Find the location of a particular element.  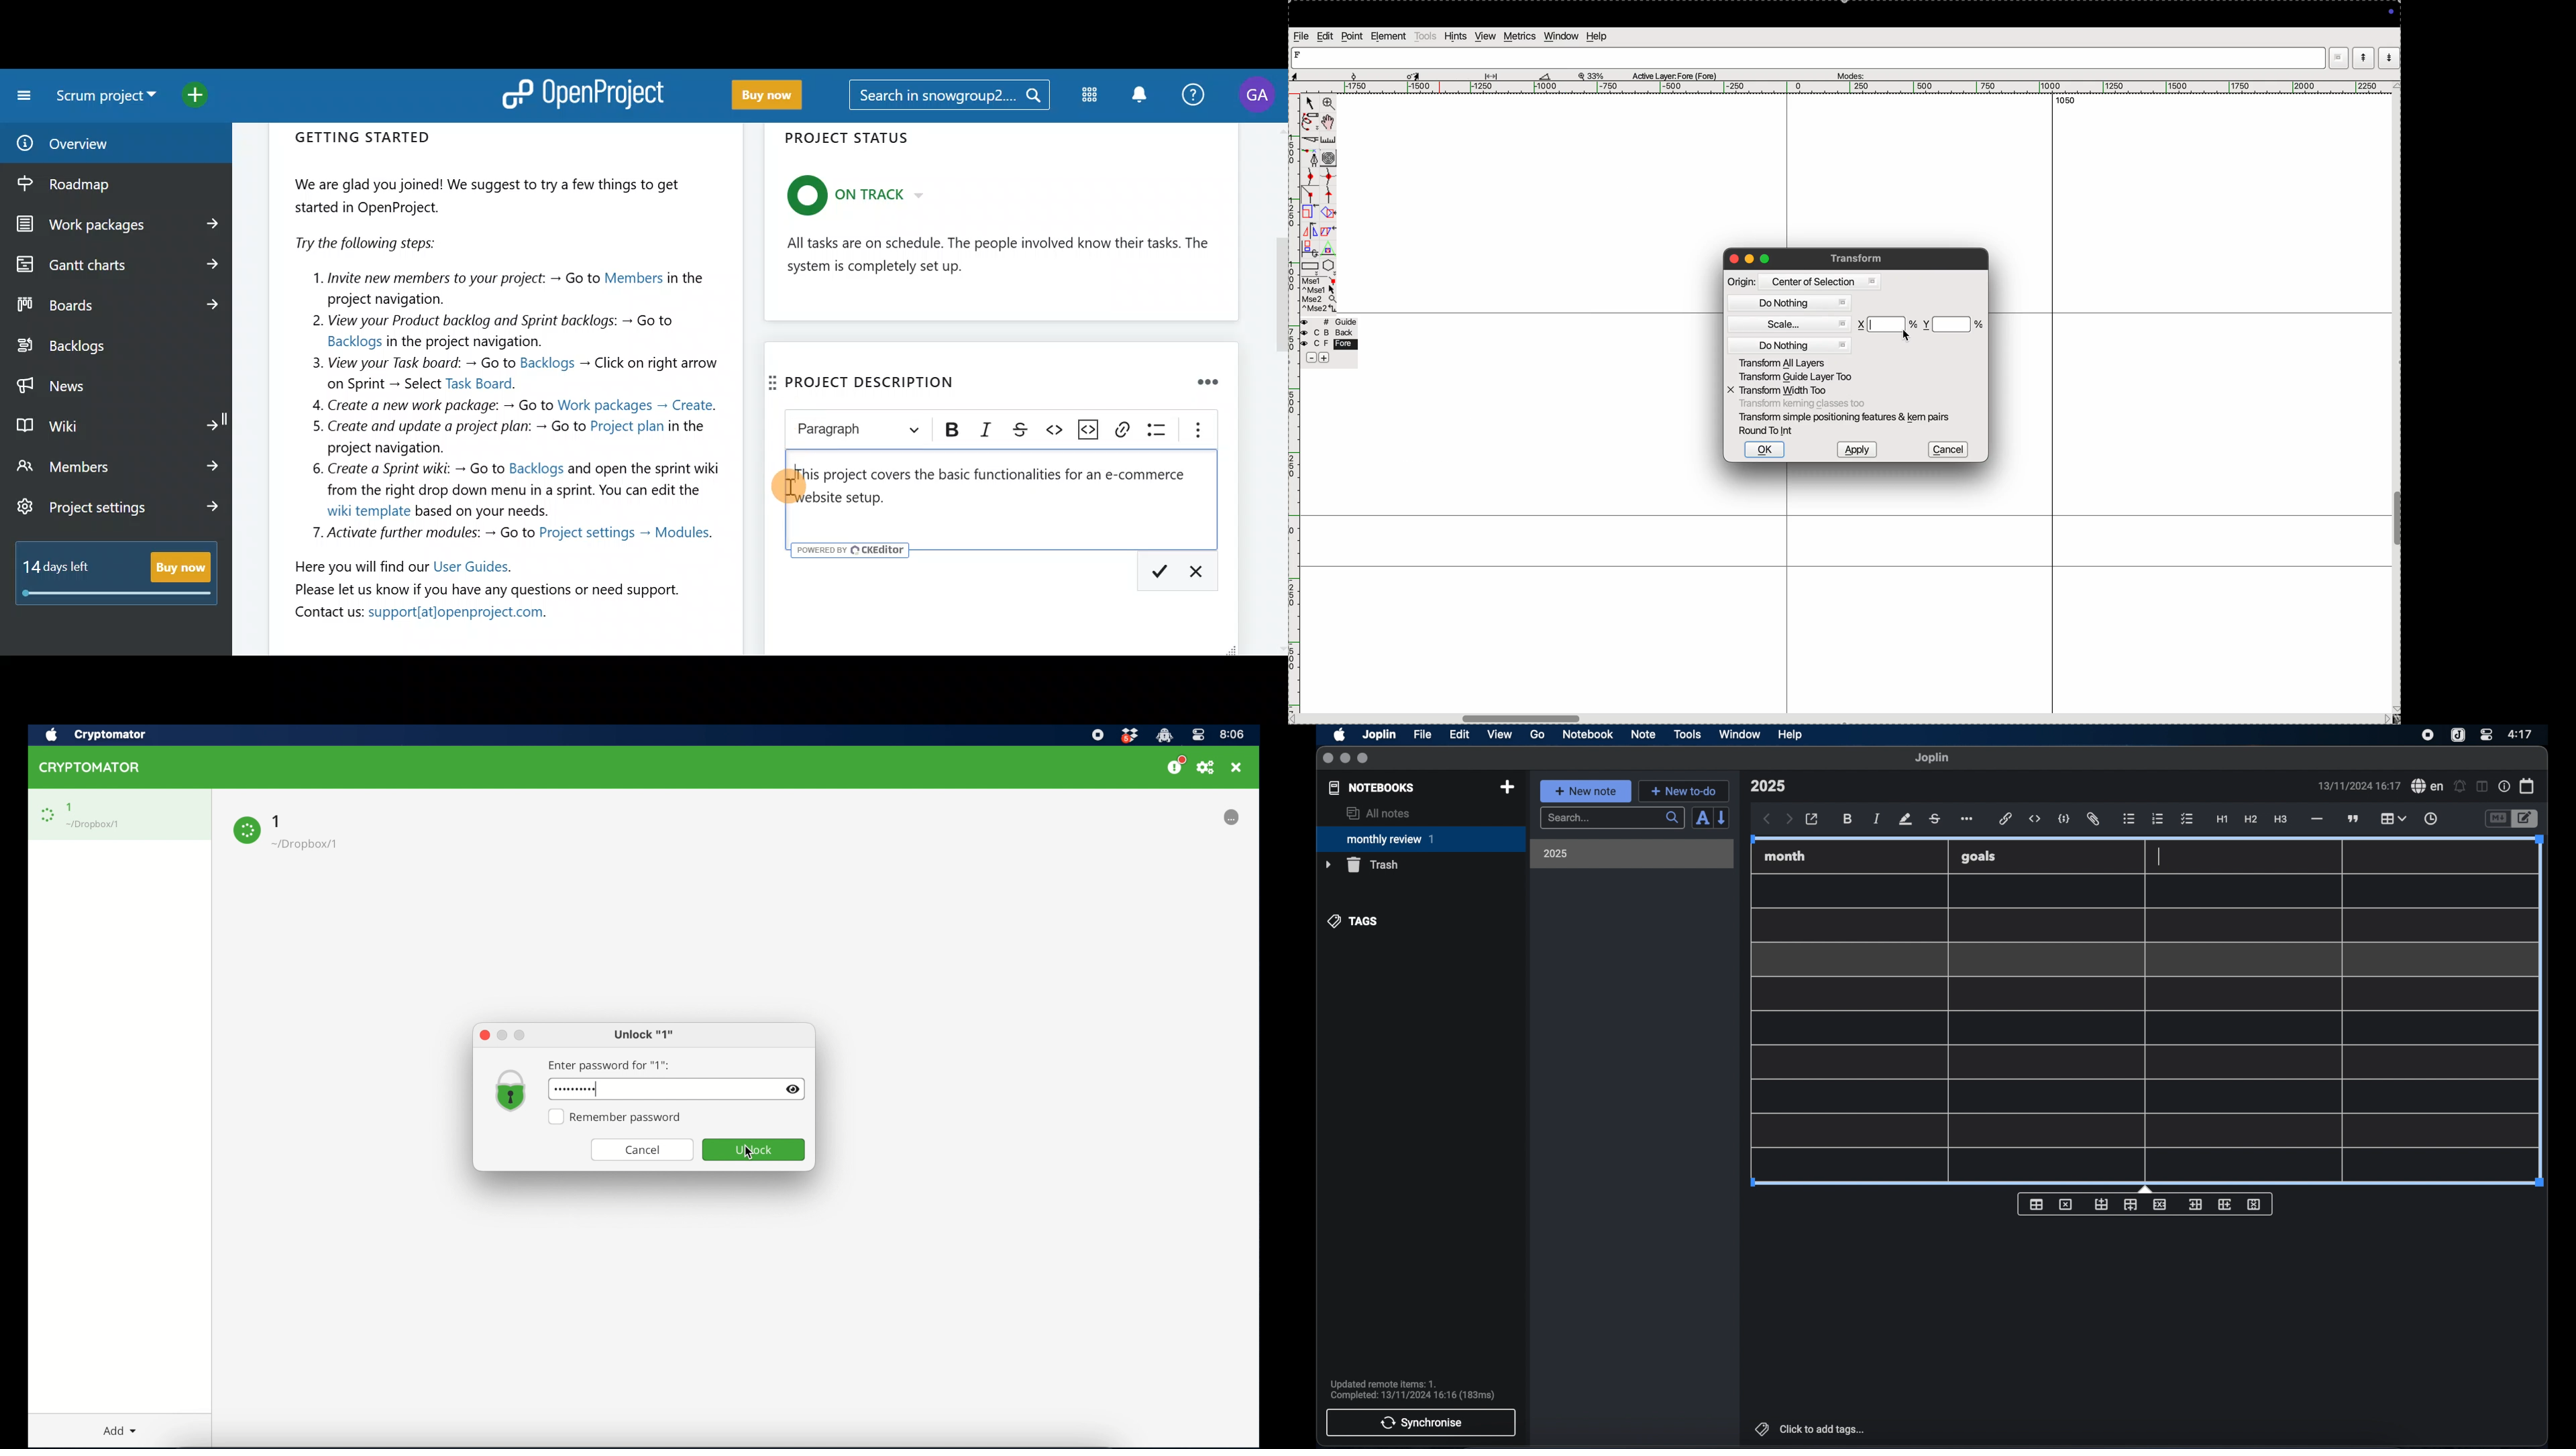

toggle editor layout is located at coordinates (2483, 786).